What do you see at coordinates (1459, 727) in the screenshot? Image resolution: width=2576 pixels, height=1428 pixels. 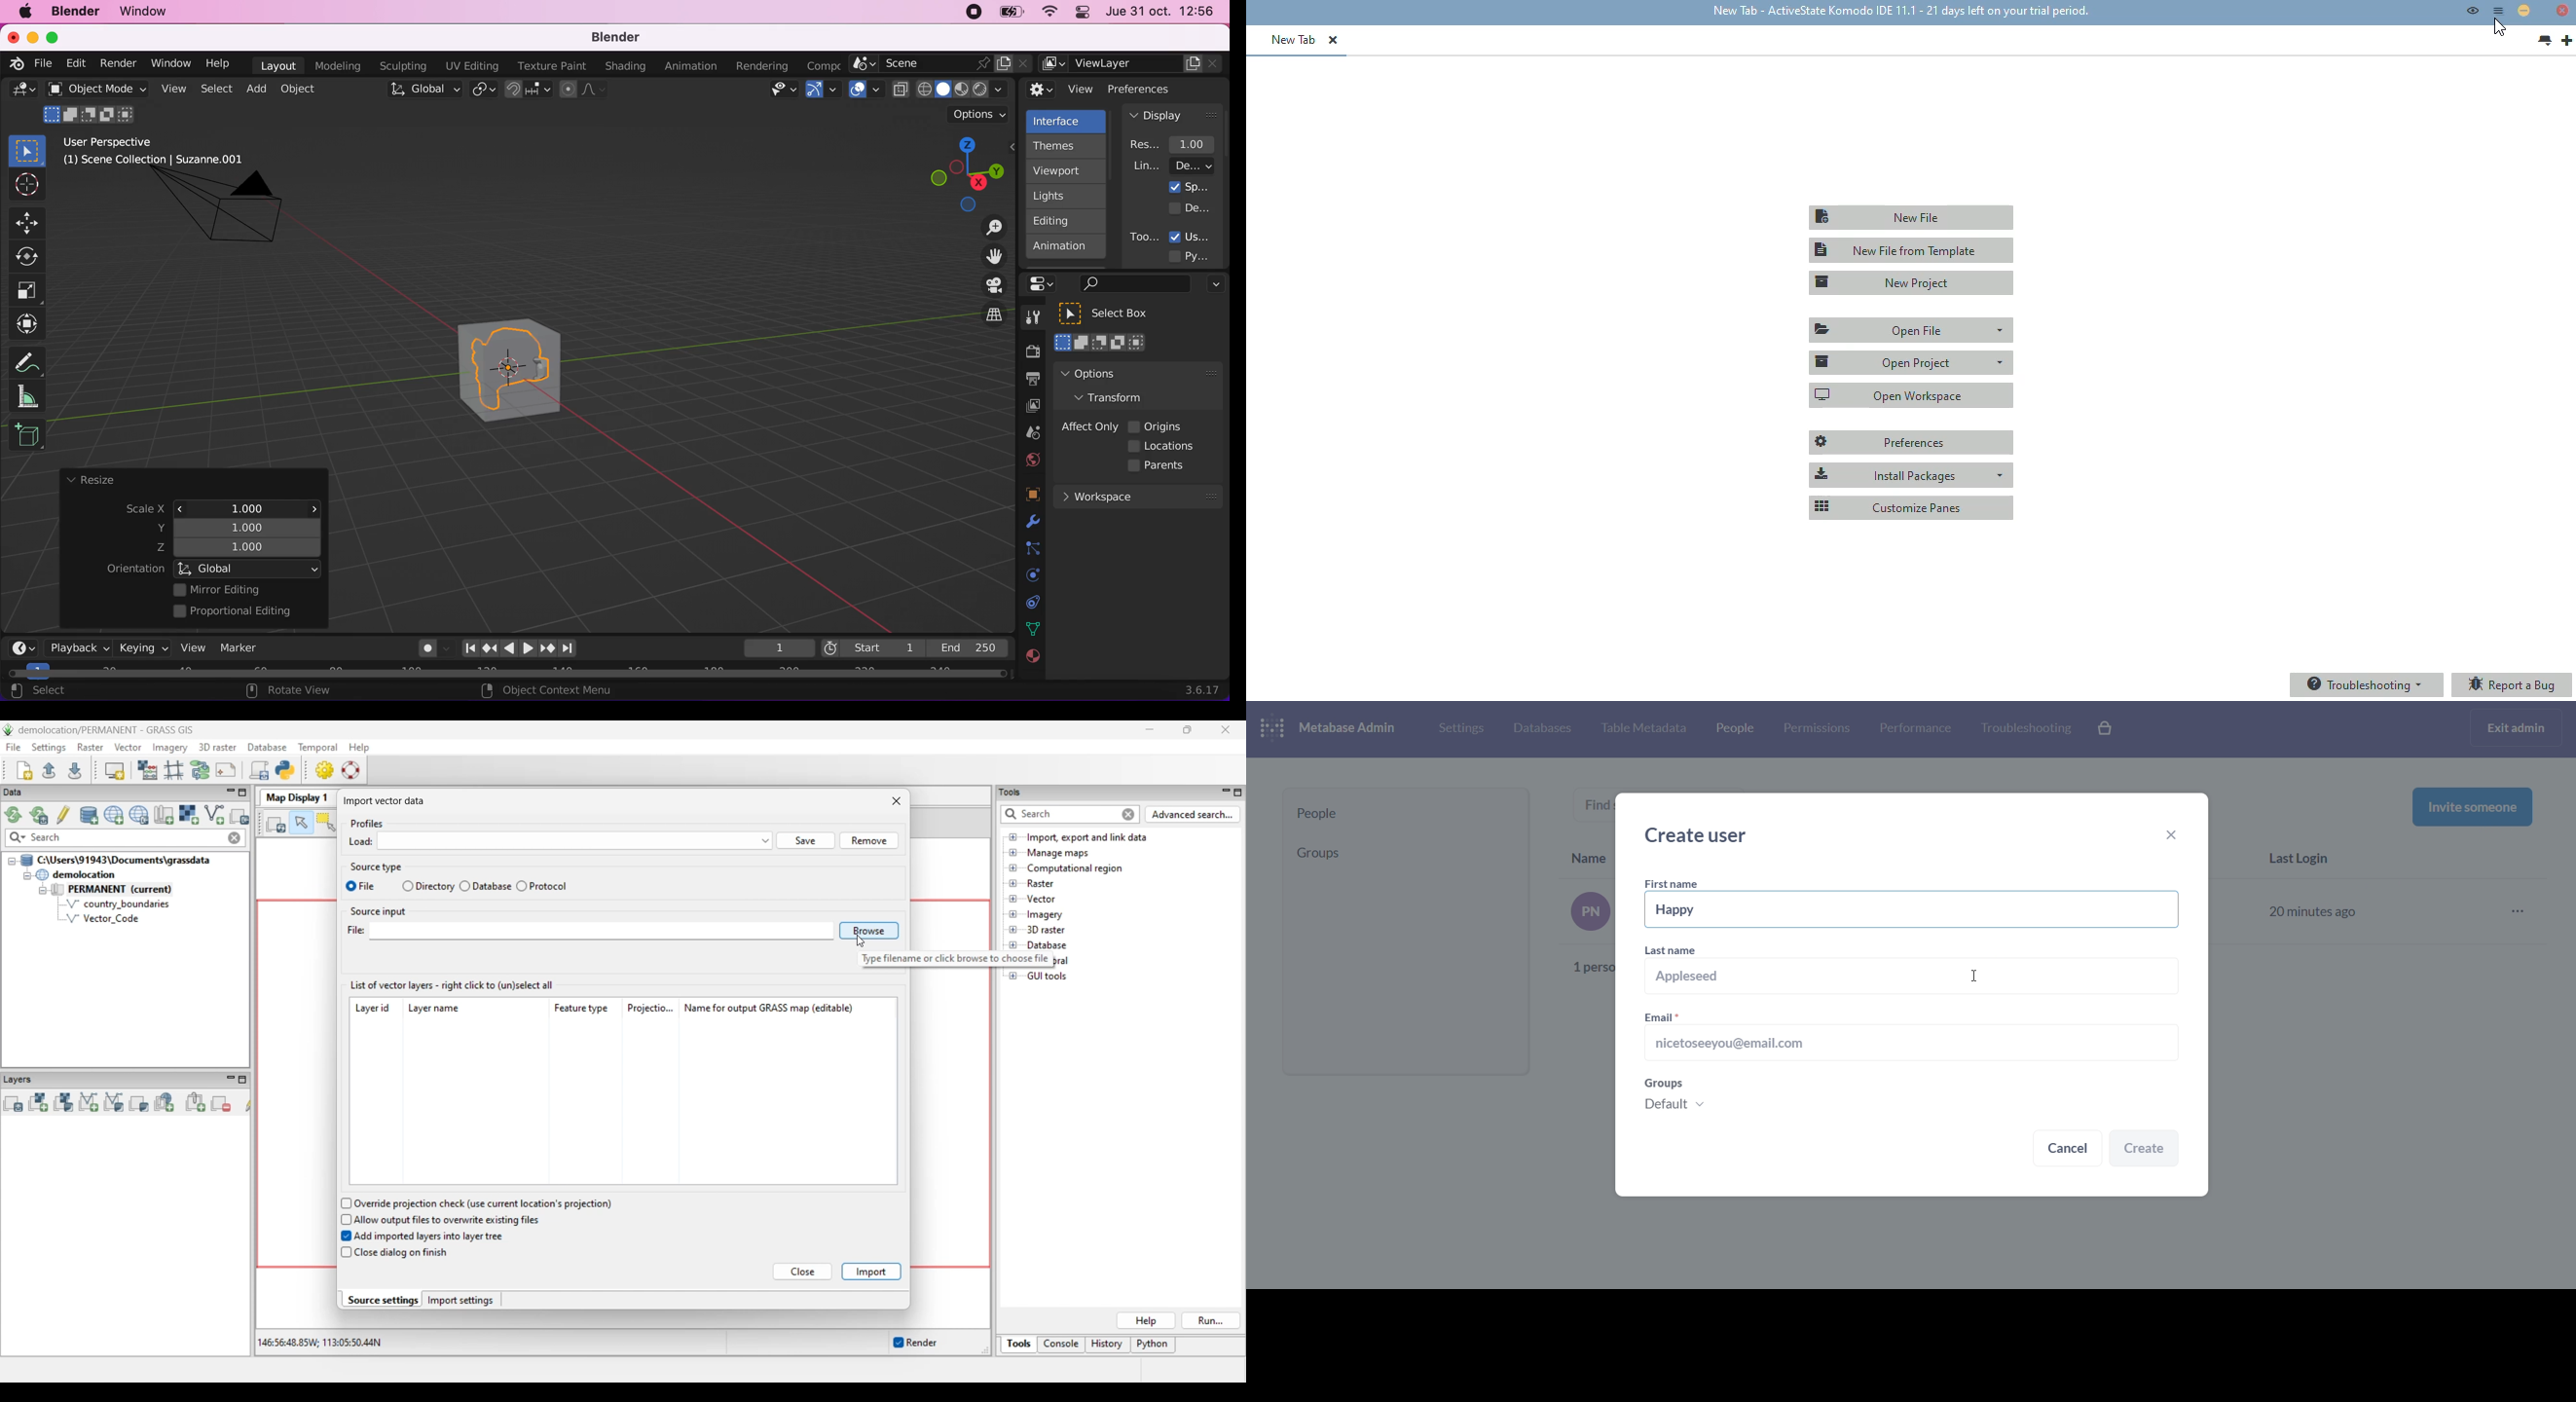 I see `settings` at bounding box center [1459, 727].